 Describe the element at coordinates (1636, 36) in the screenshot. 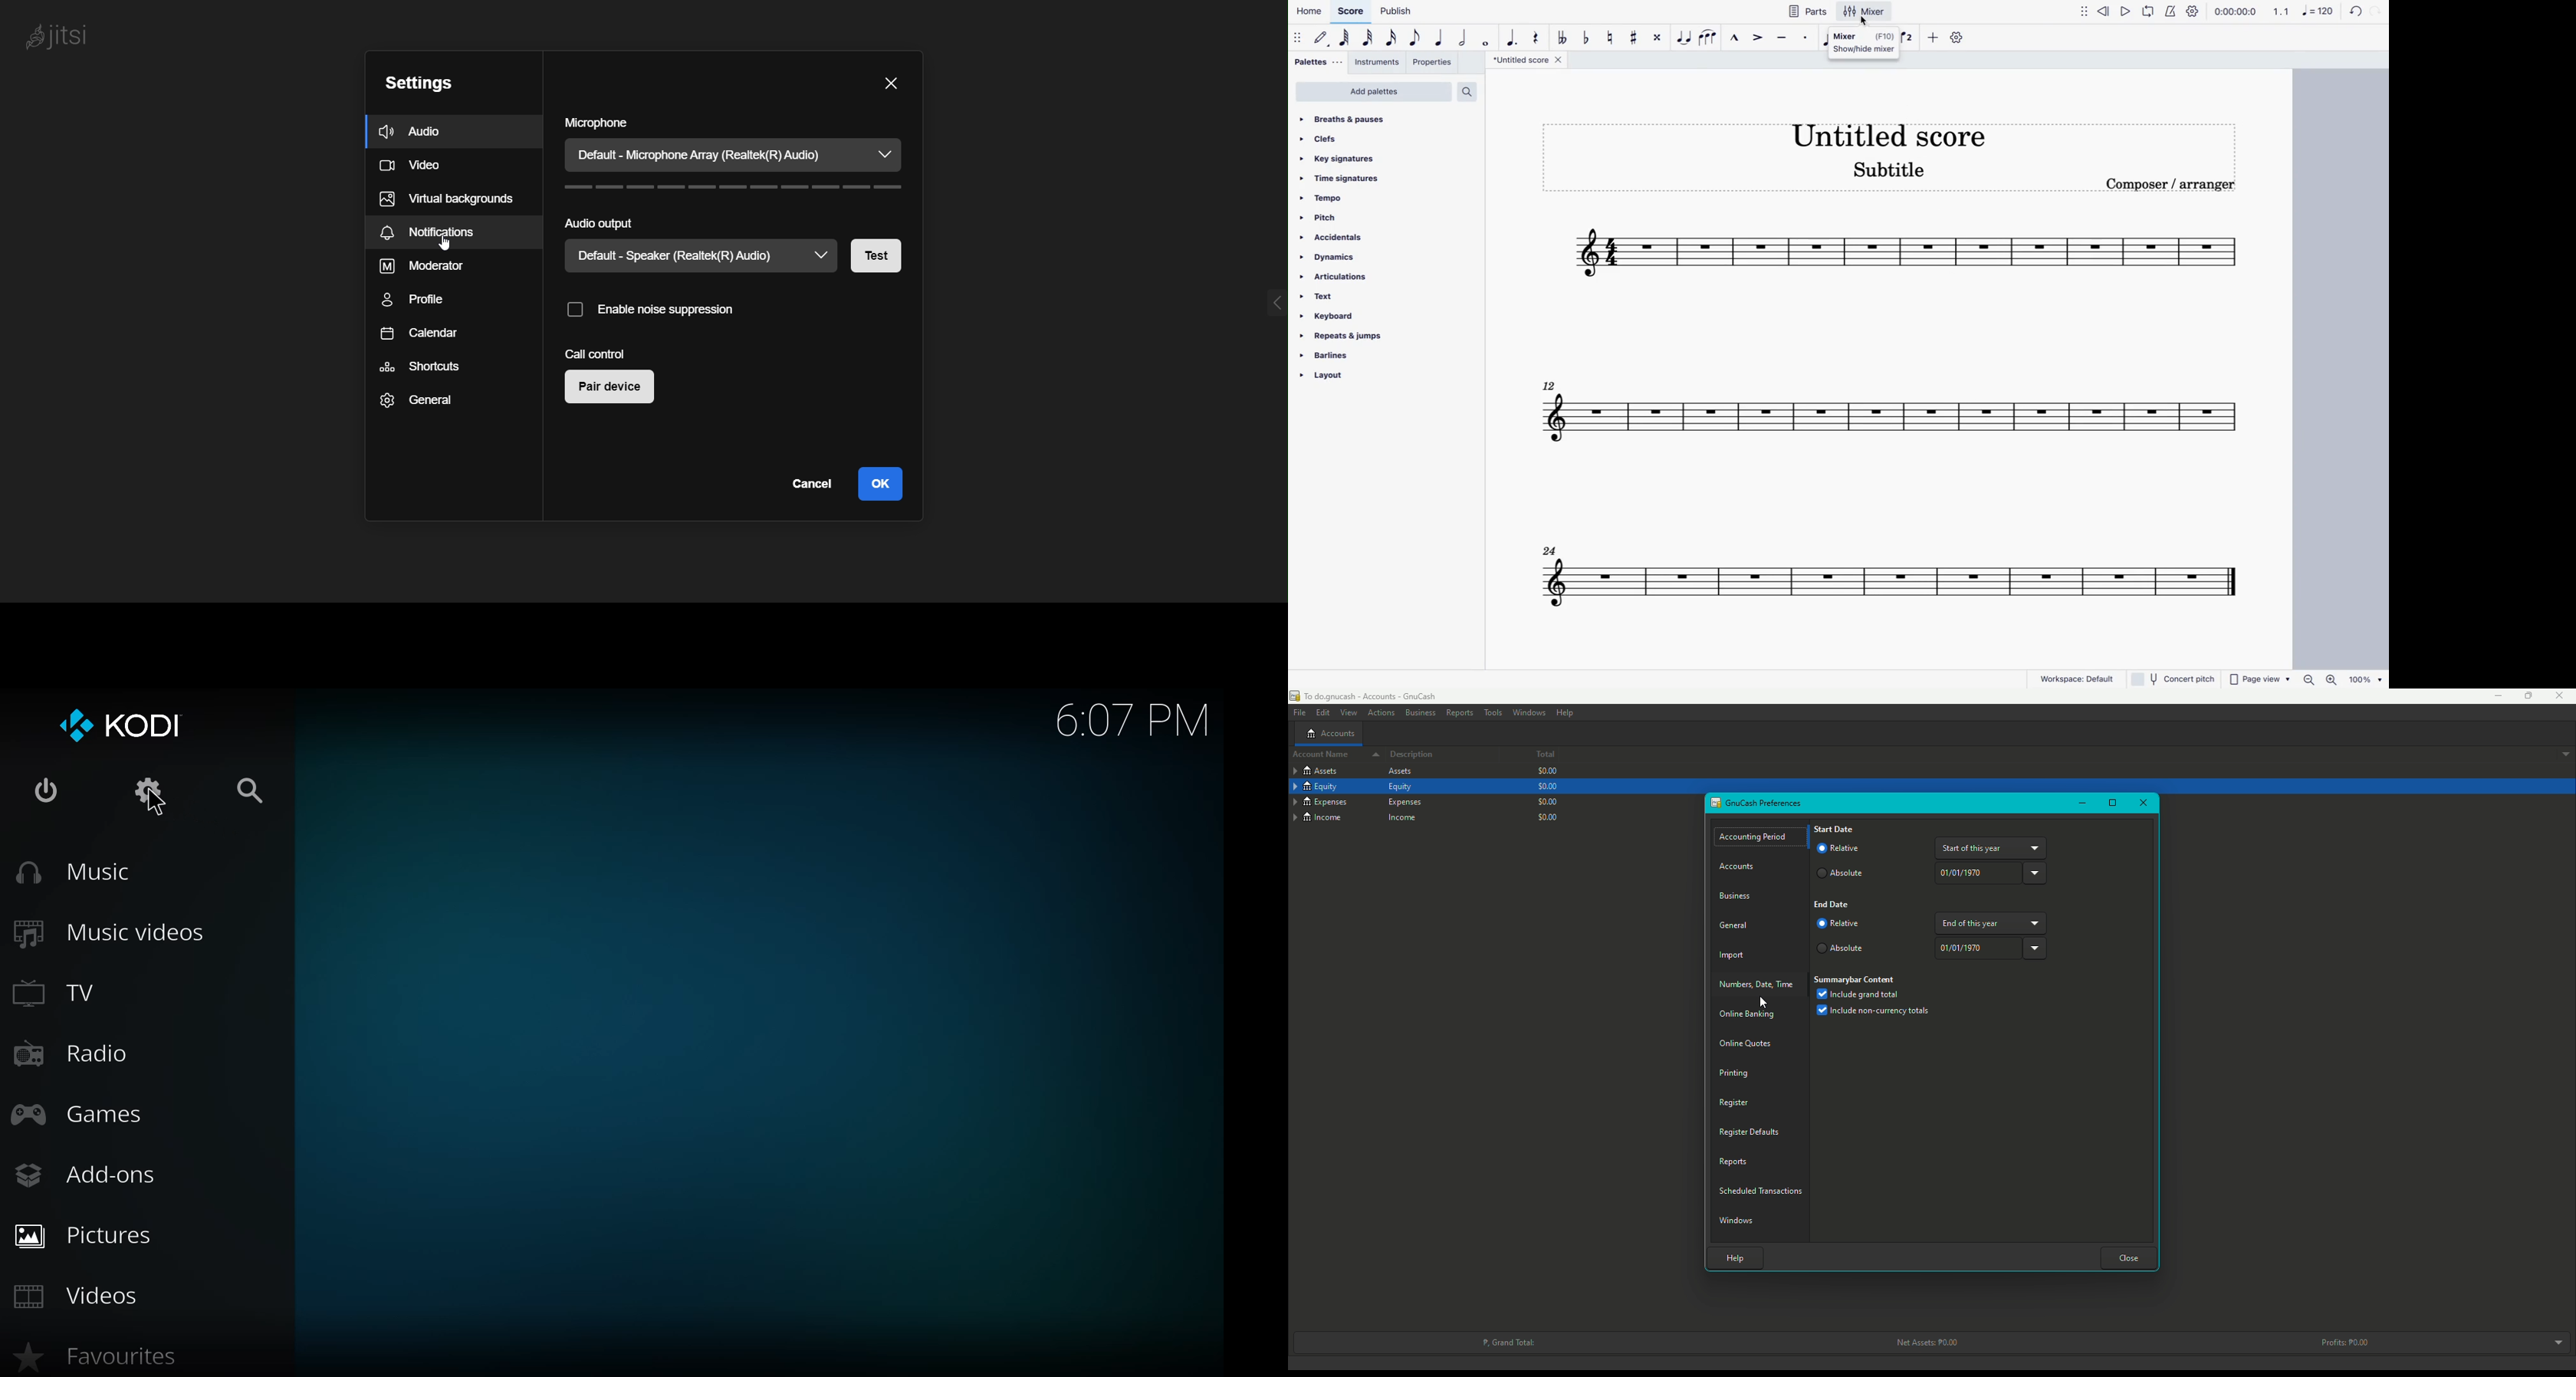

I see `toggle sharp` at that location.